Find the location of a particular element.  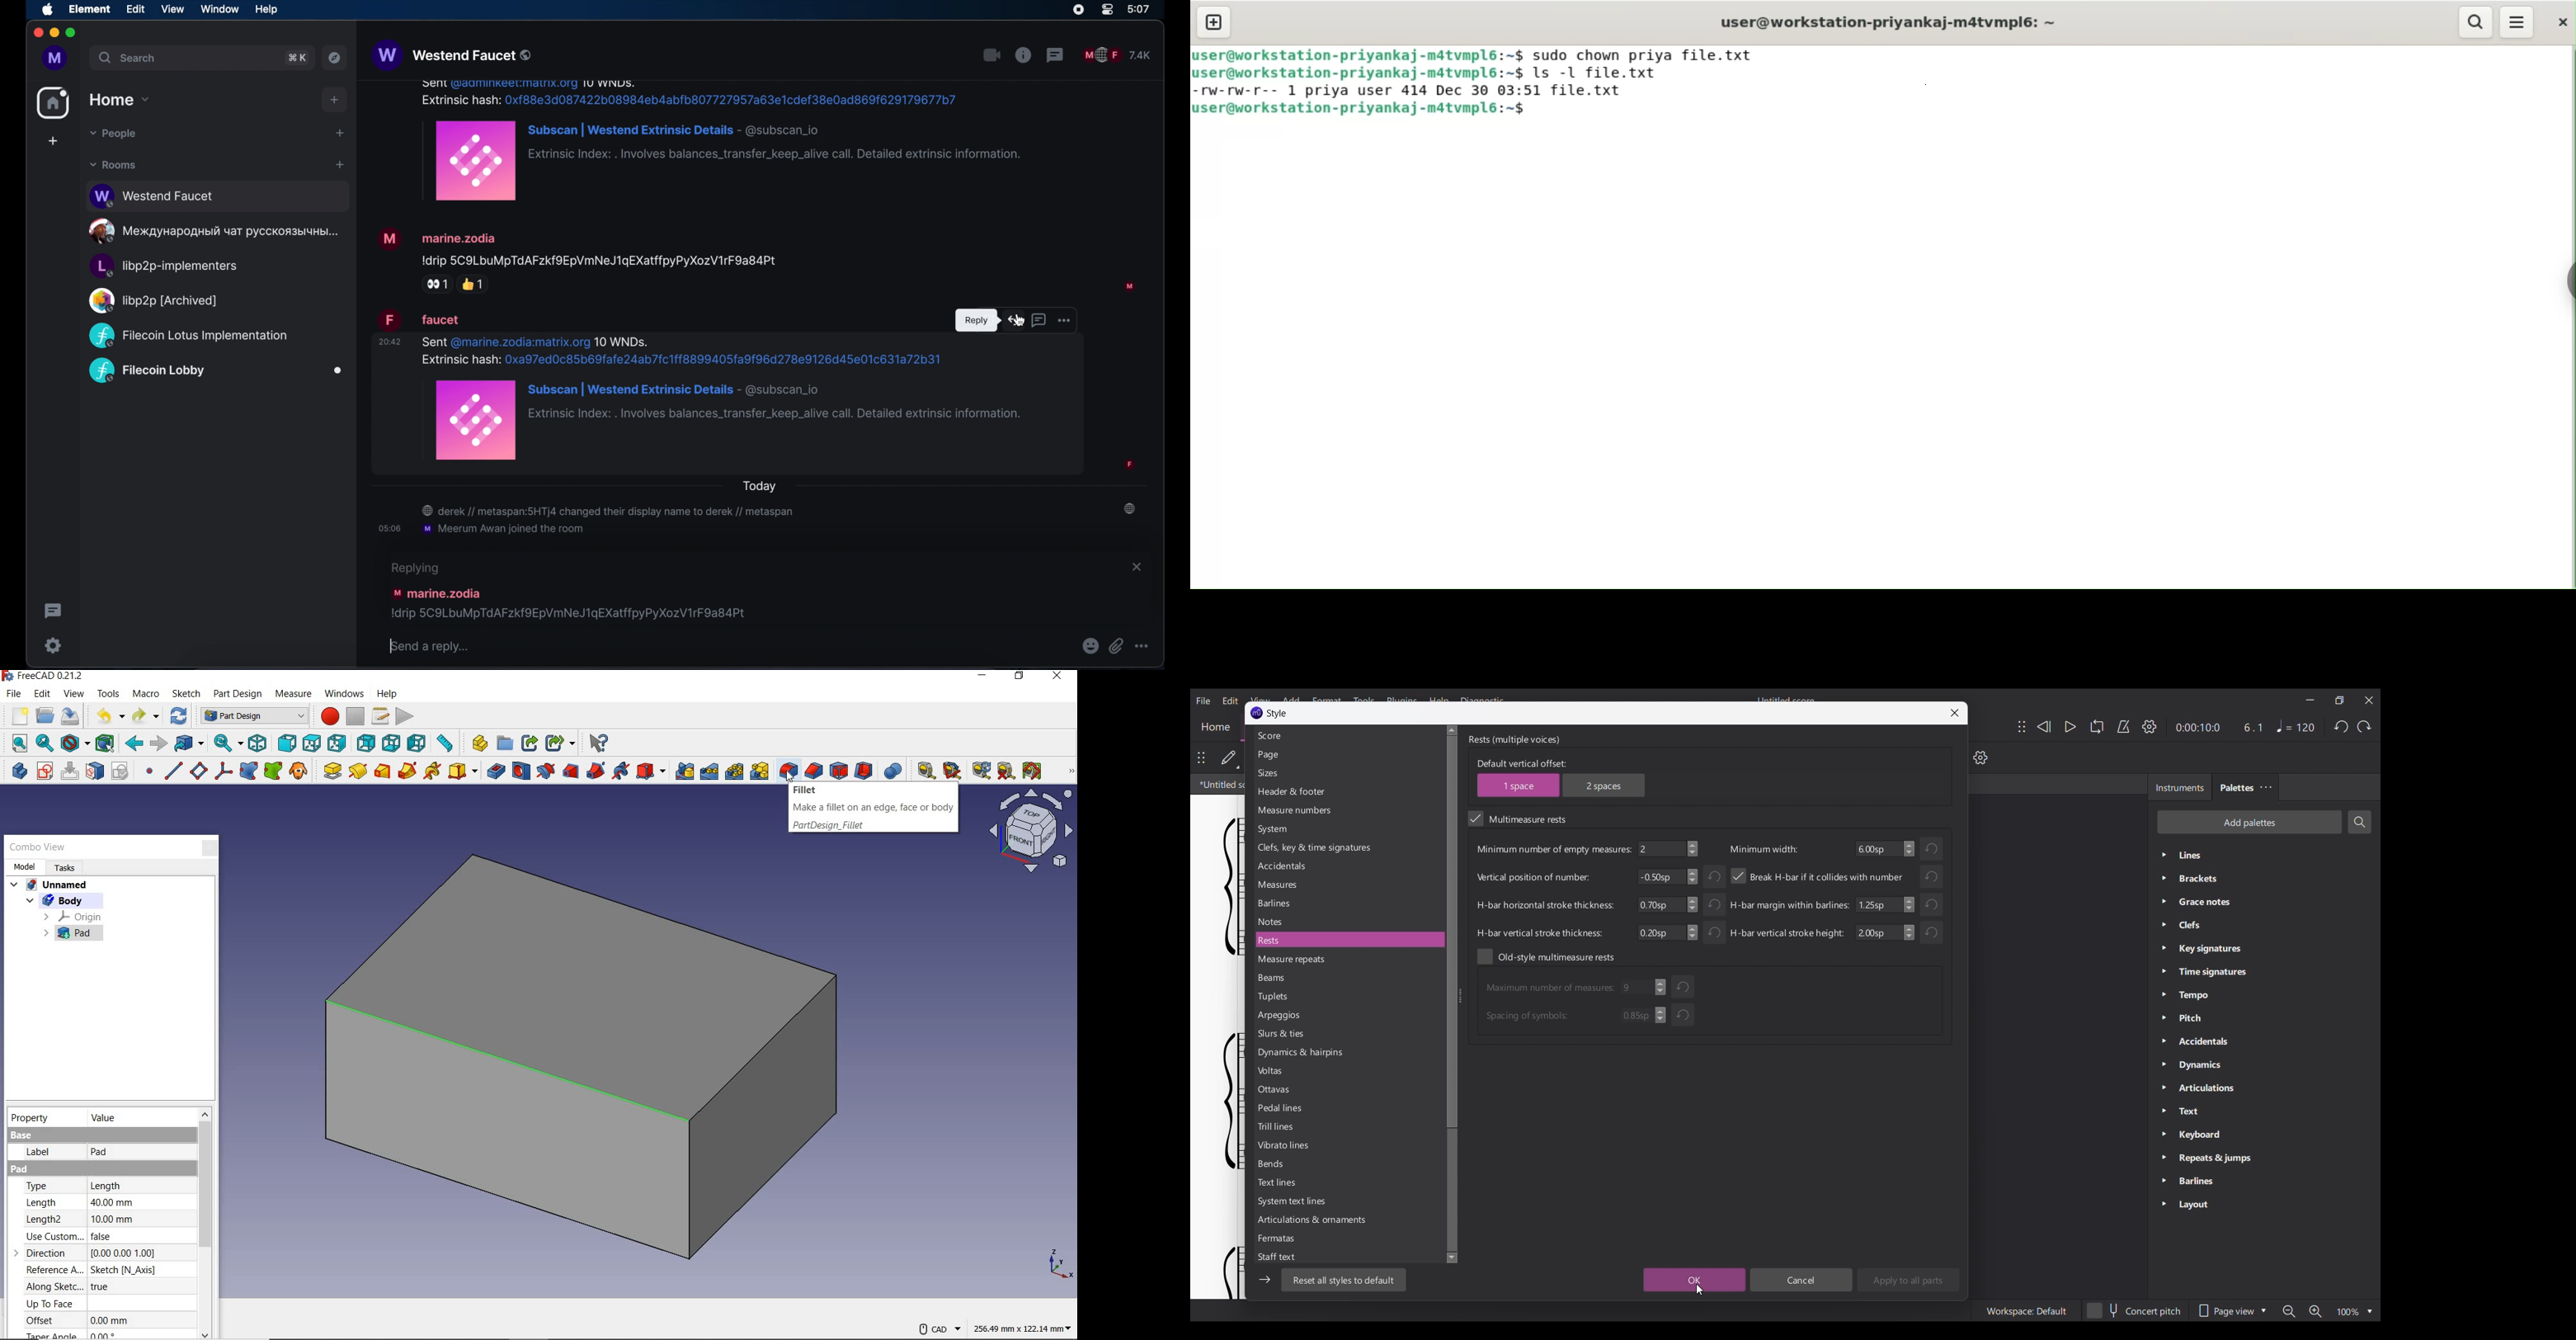

public room participants is located at coordinates (1118, 55).